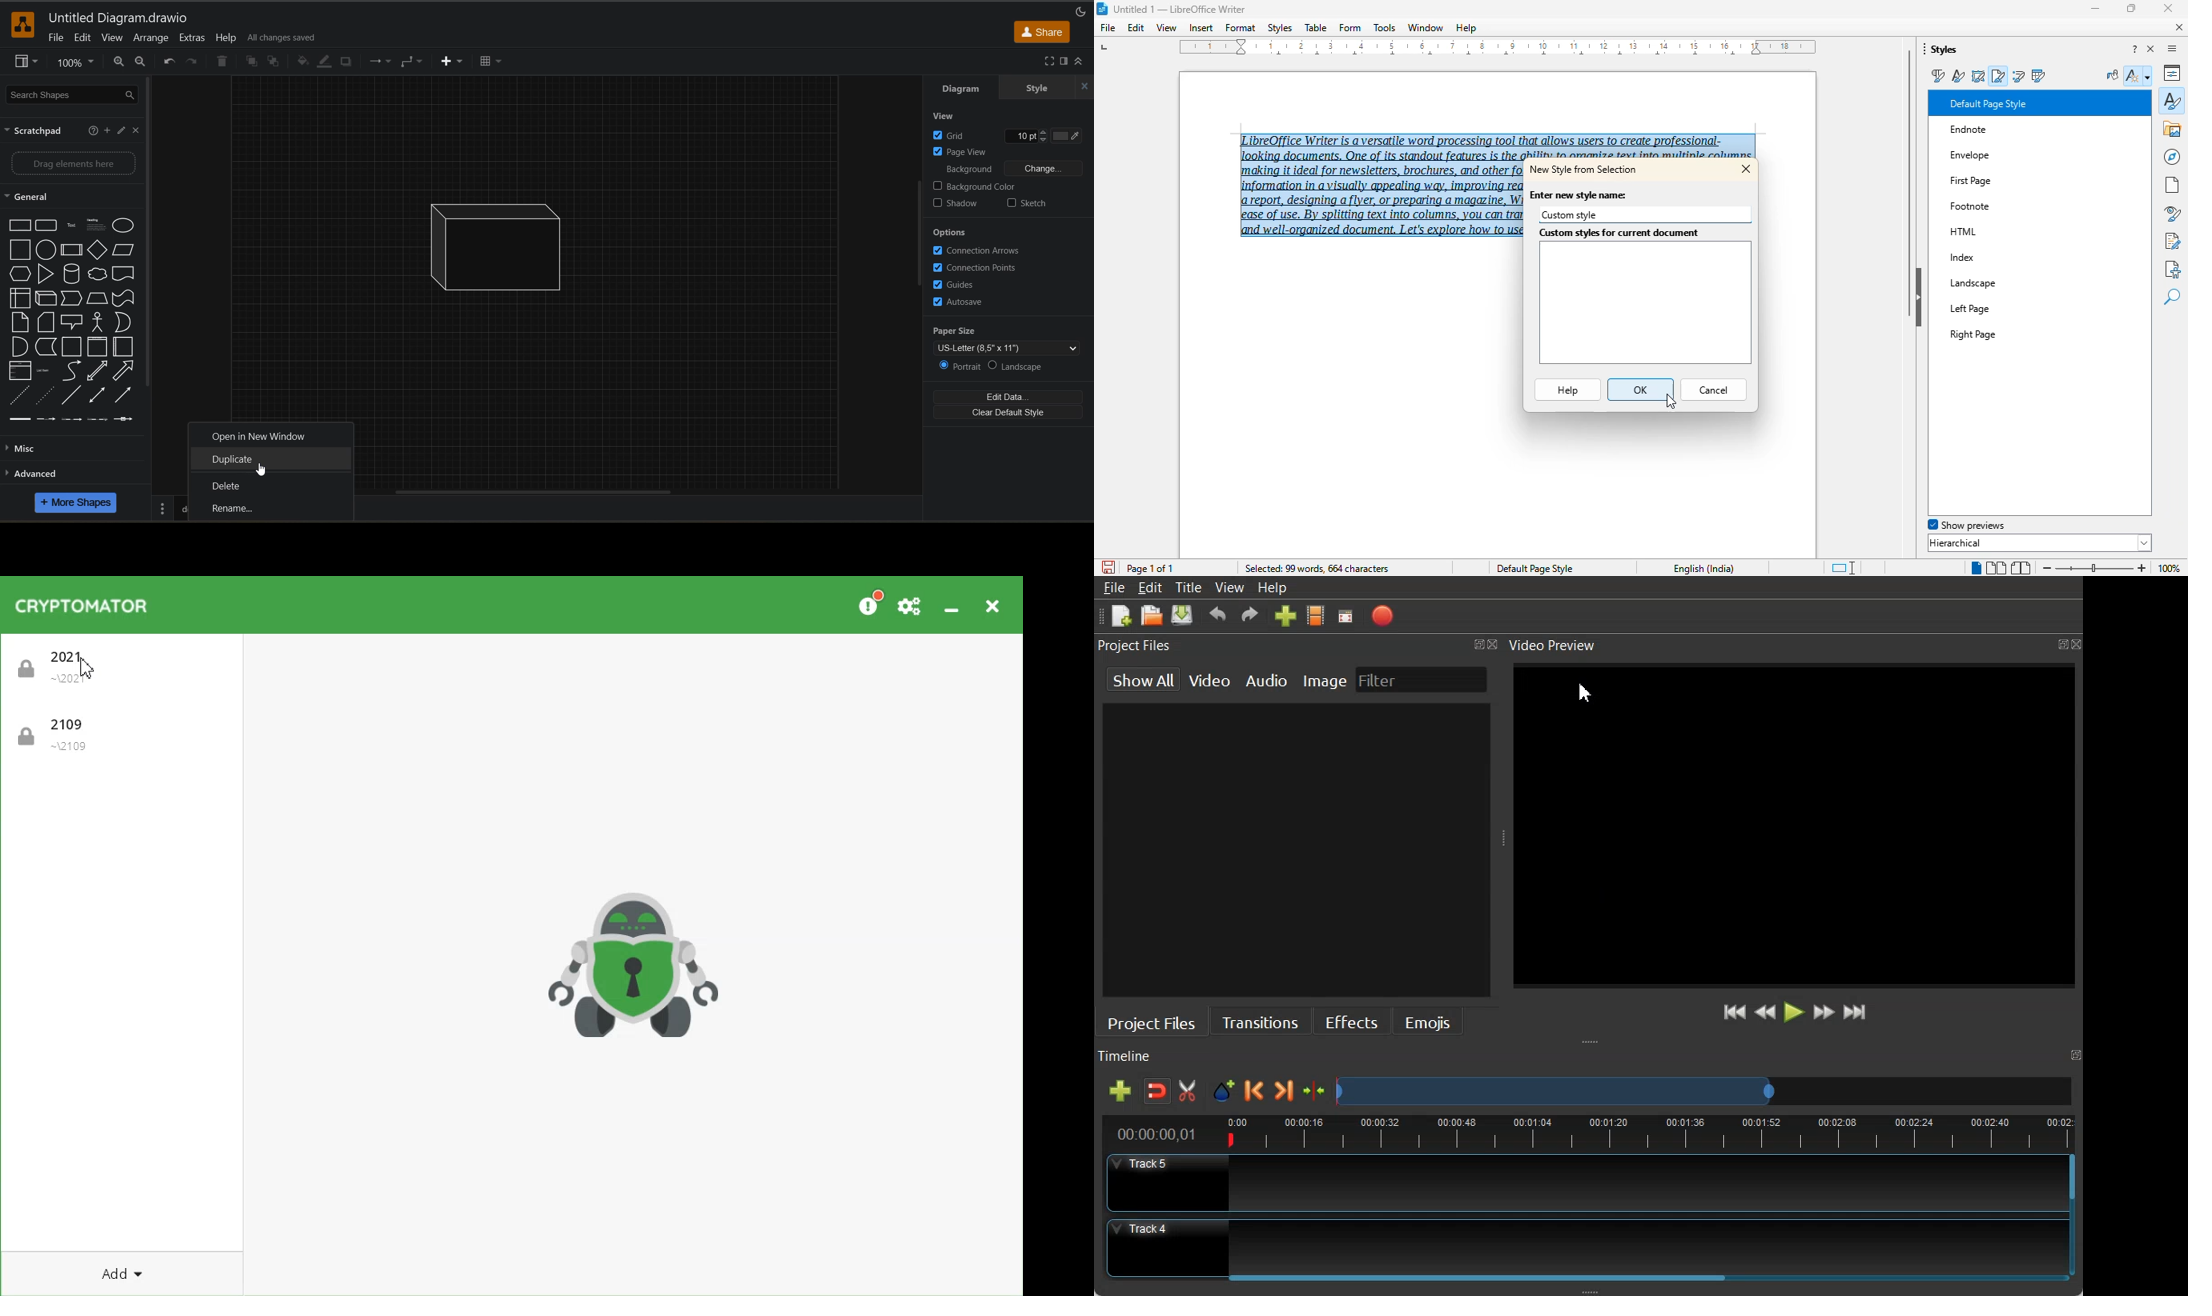 This screenshot has width=2212, height=1316. What do you see at coordinates (454, 62) in the screenshot?
I see `insert` at bounding box center [454, 62].